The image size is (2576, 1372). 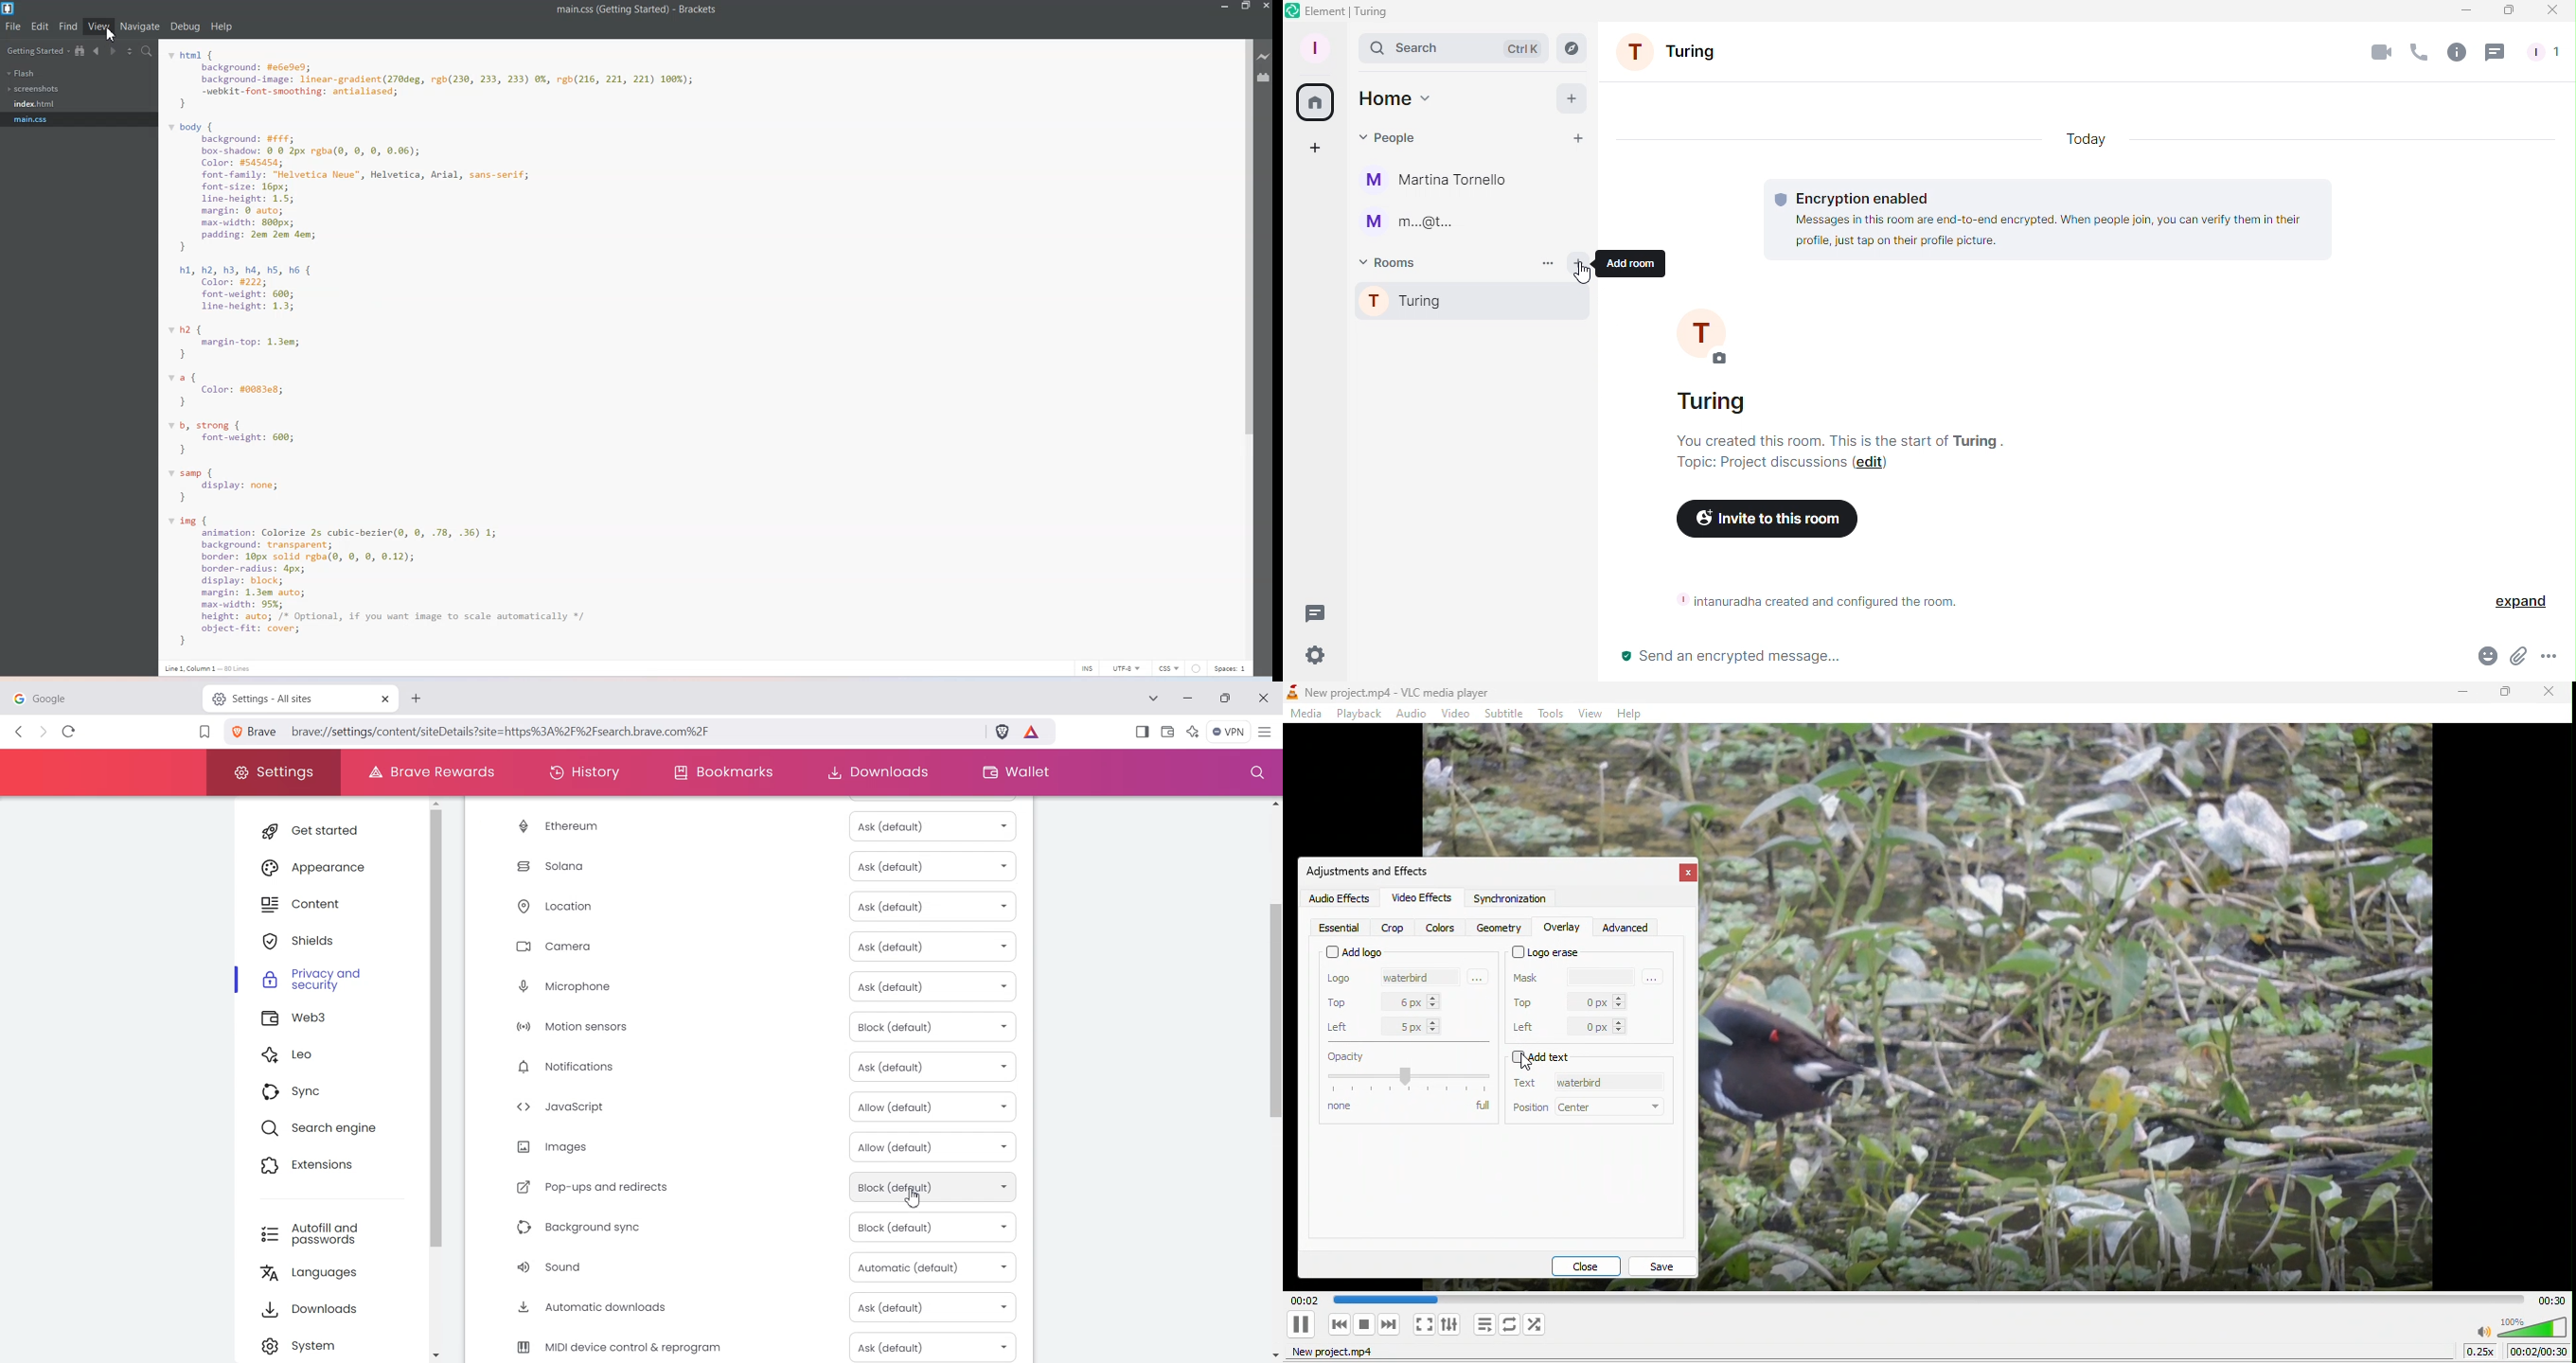 I want to click on Call, so click(x=2419, y=53).